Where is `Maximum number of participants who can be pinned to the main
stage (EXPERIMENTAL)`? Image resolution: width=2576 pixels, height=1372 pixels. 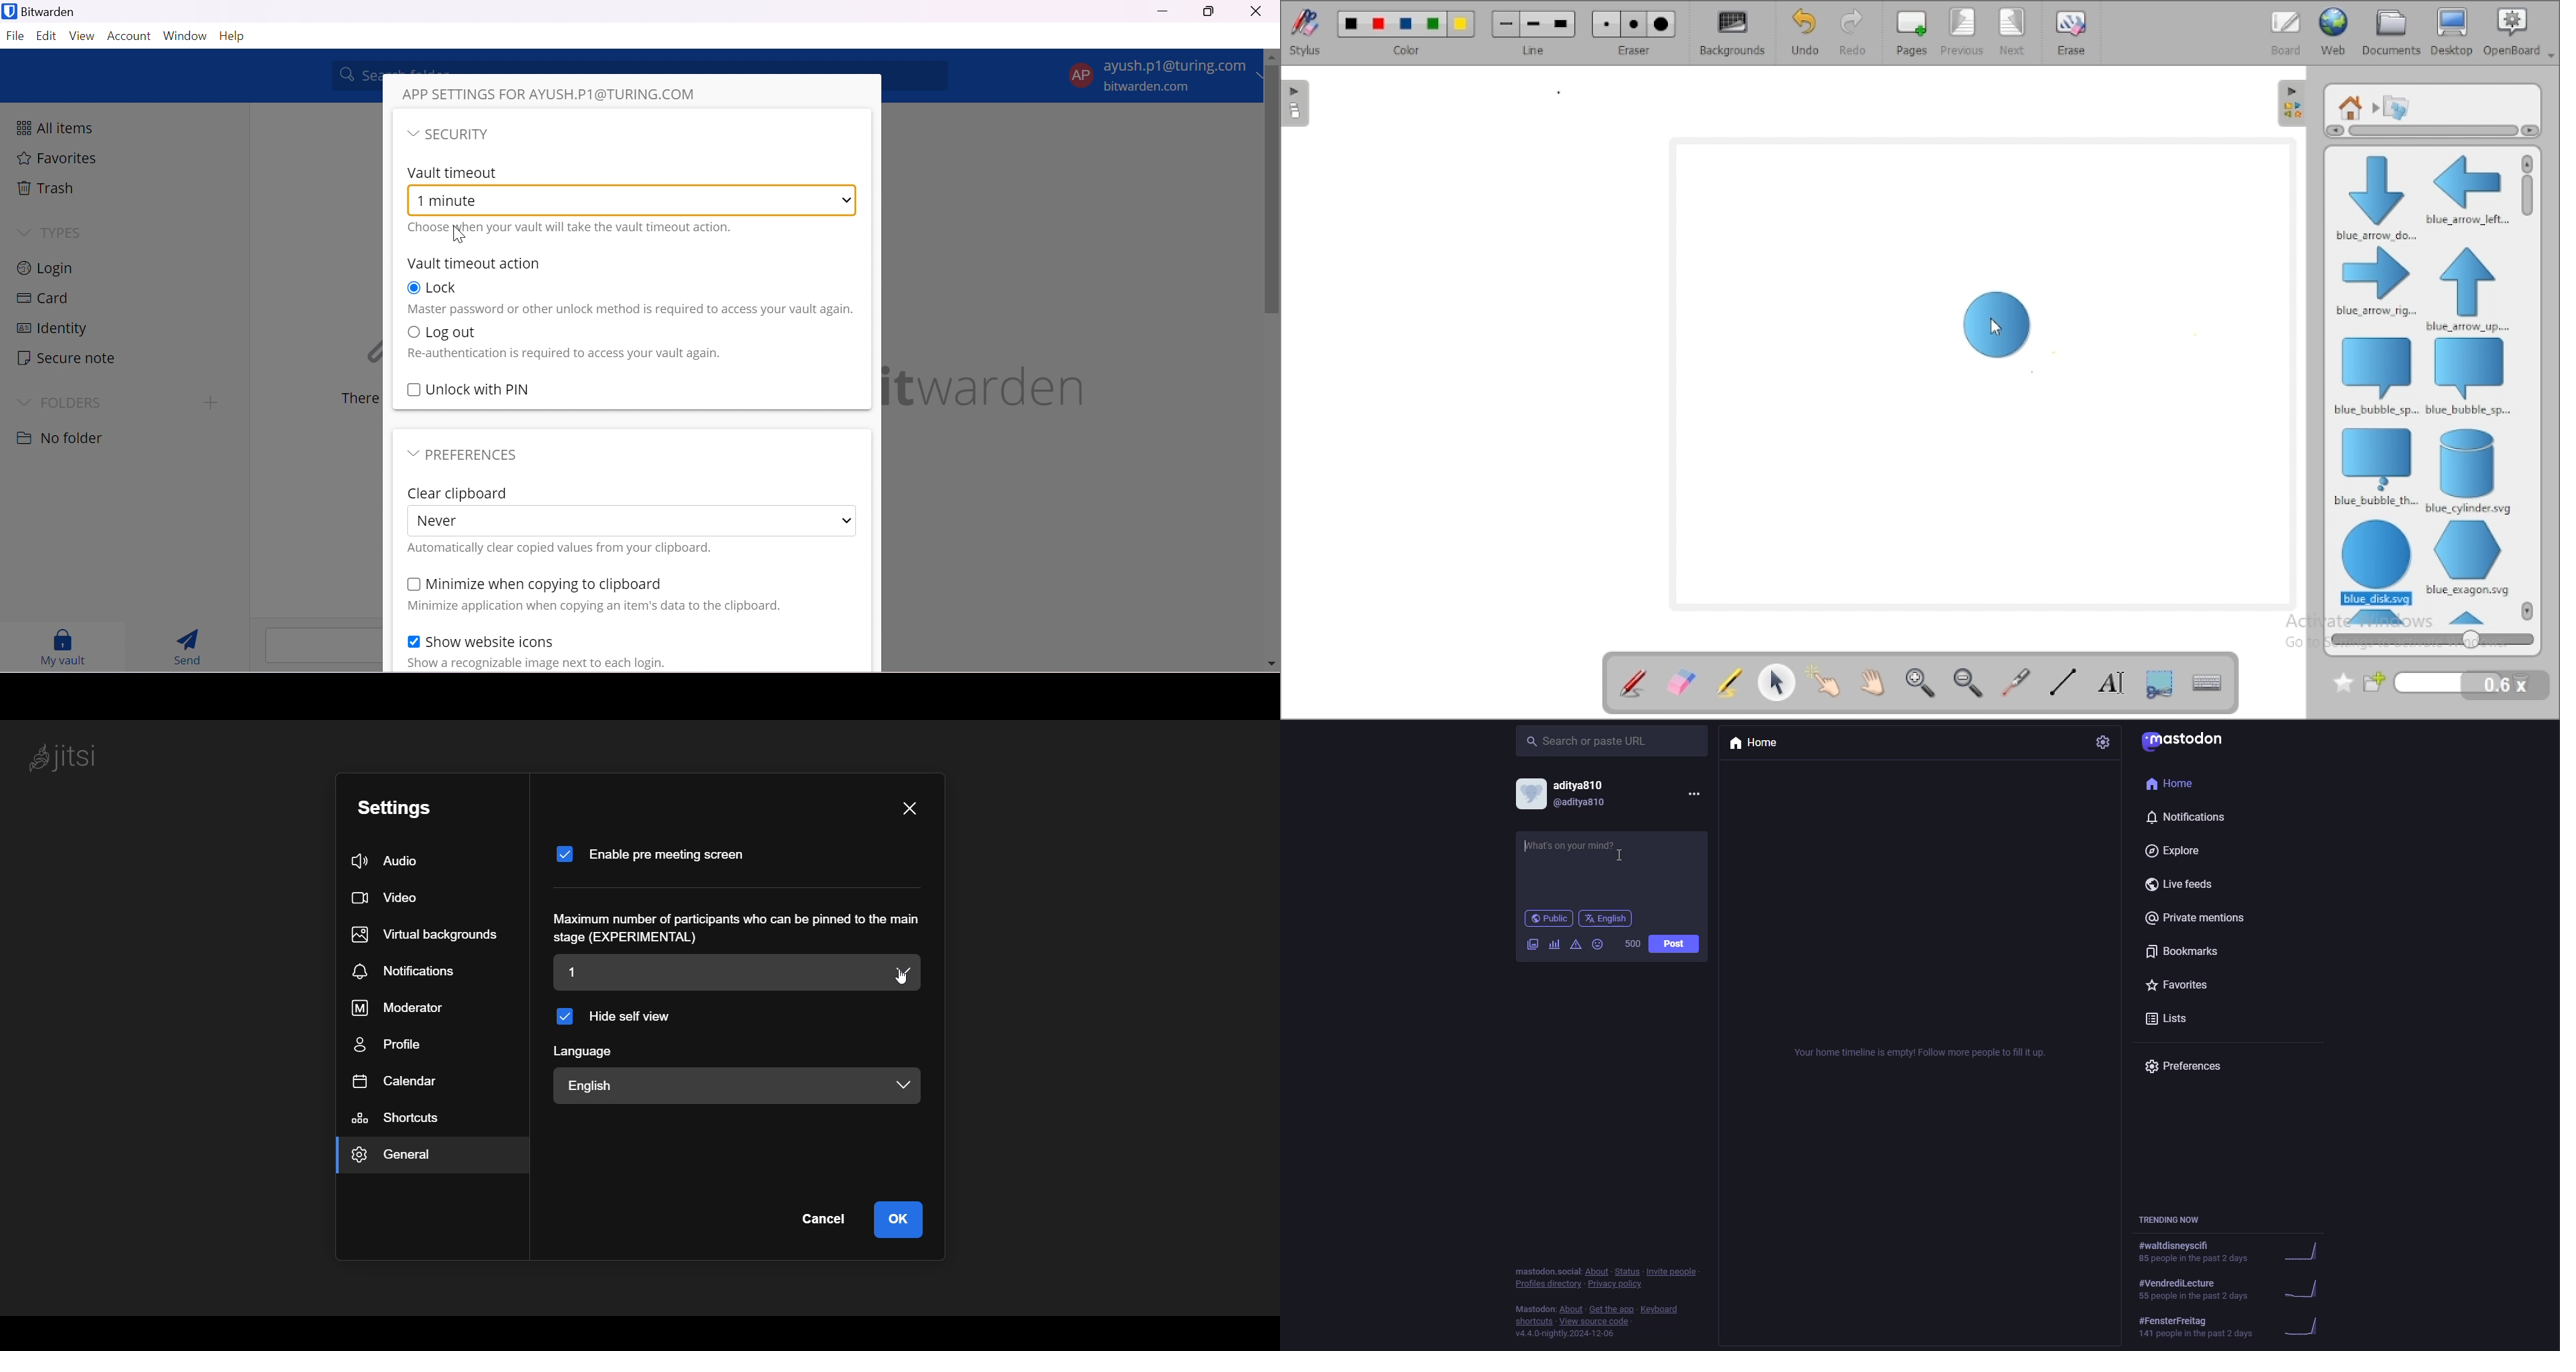
Maximum number of participants who can be pinned to the main
stage (EXPERIMENTAL) is located at coordinates (743, 929).